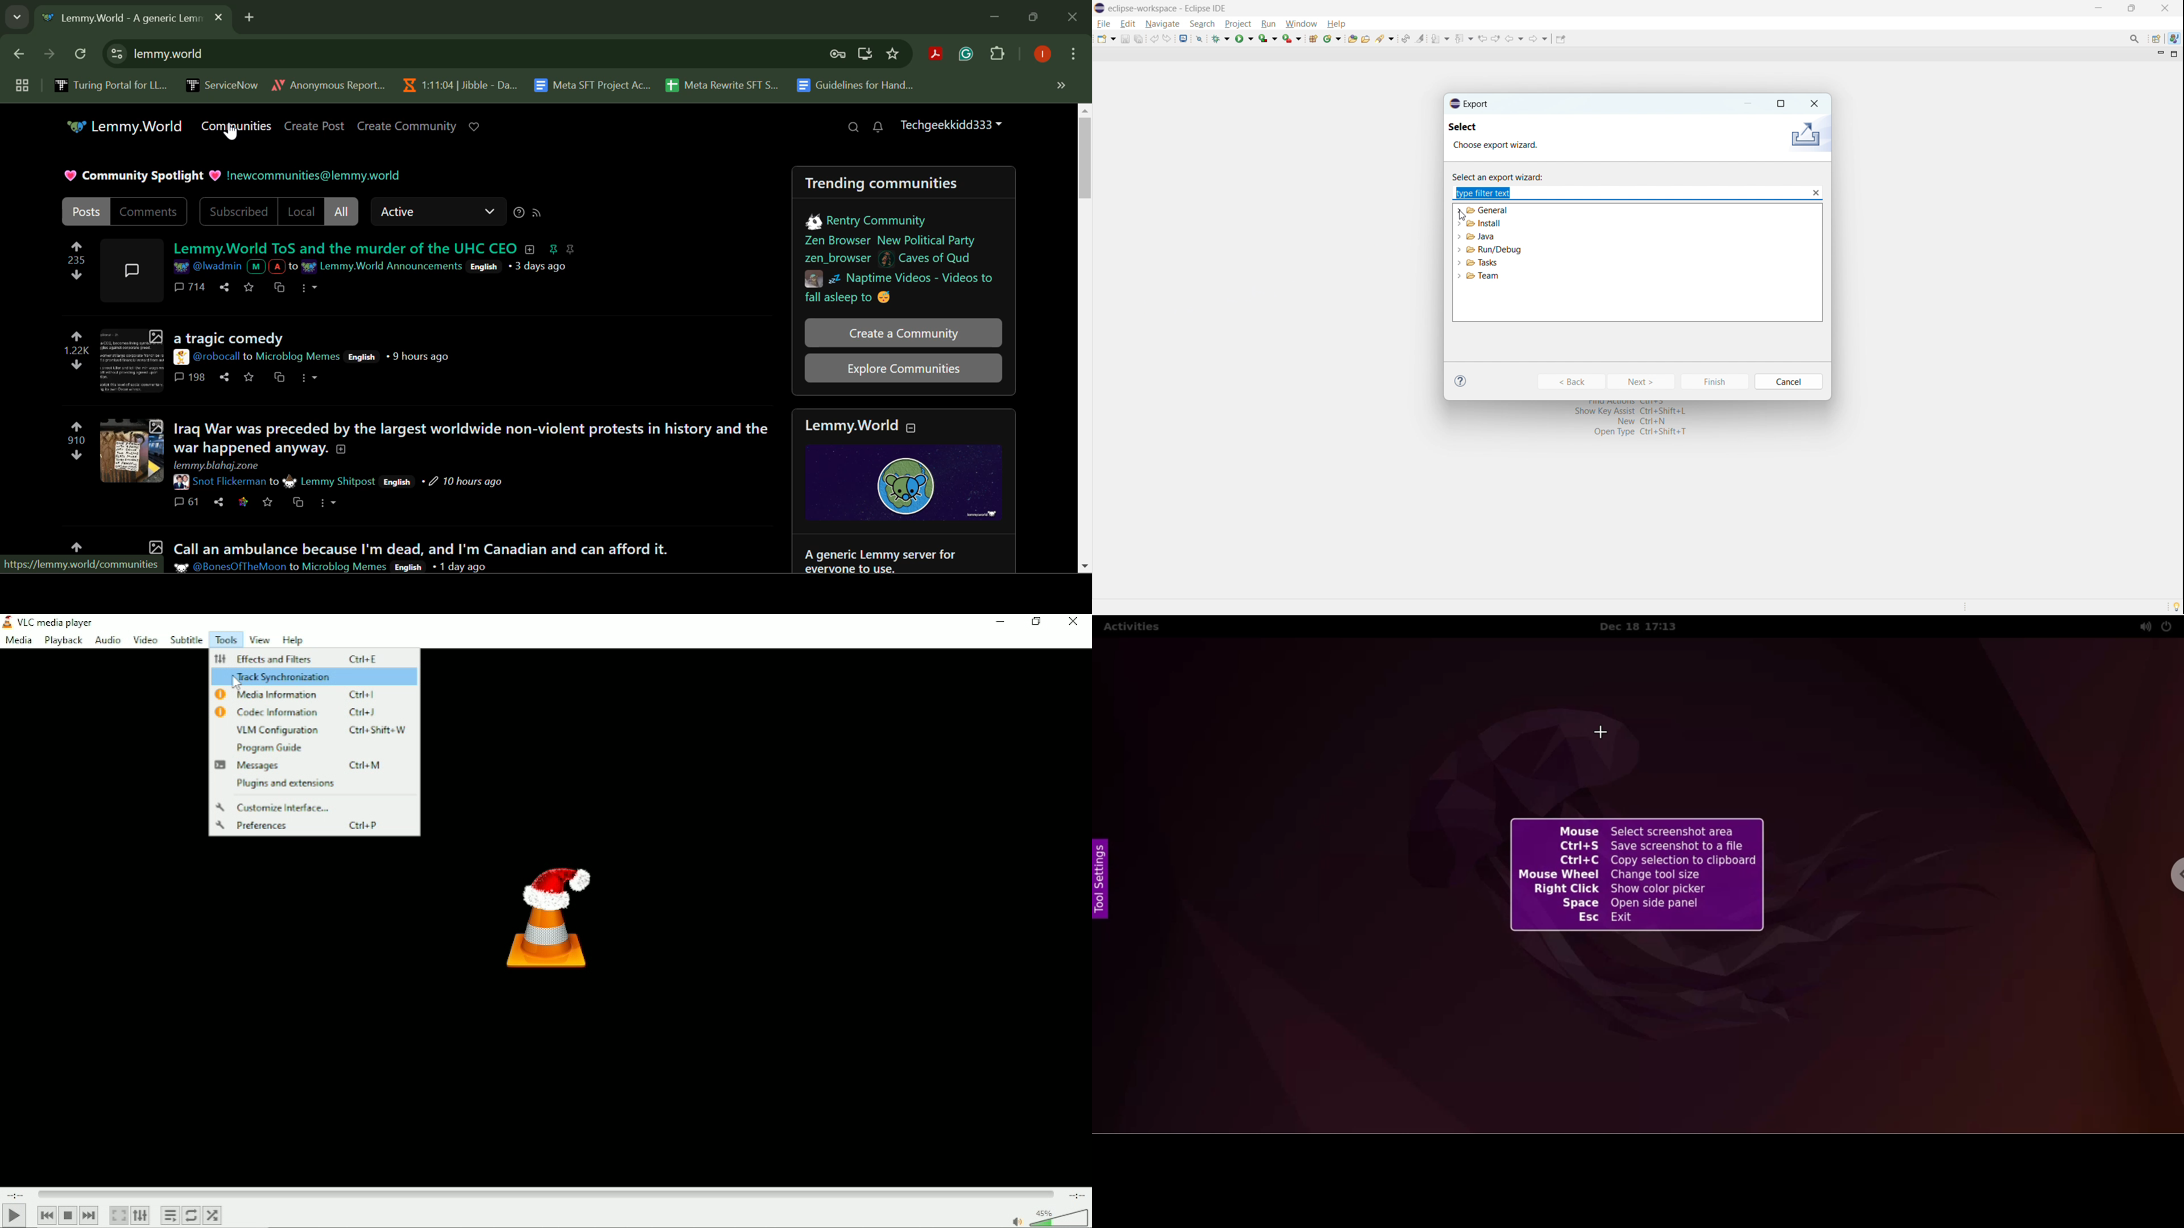  What do you see at coordinates (1805, 135) in the screenshot?
I see `logo` at bounding box center [1805, 135].